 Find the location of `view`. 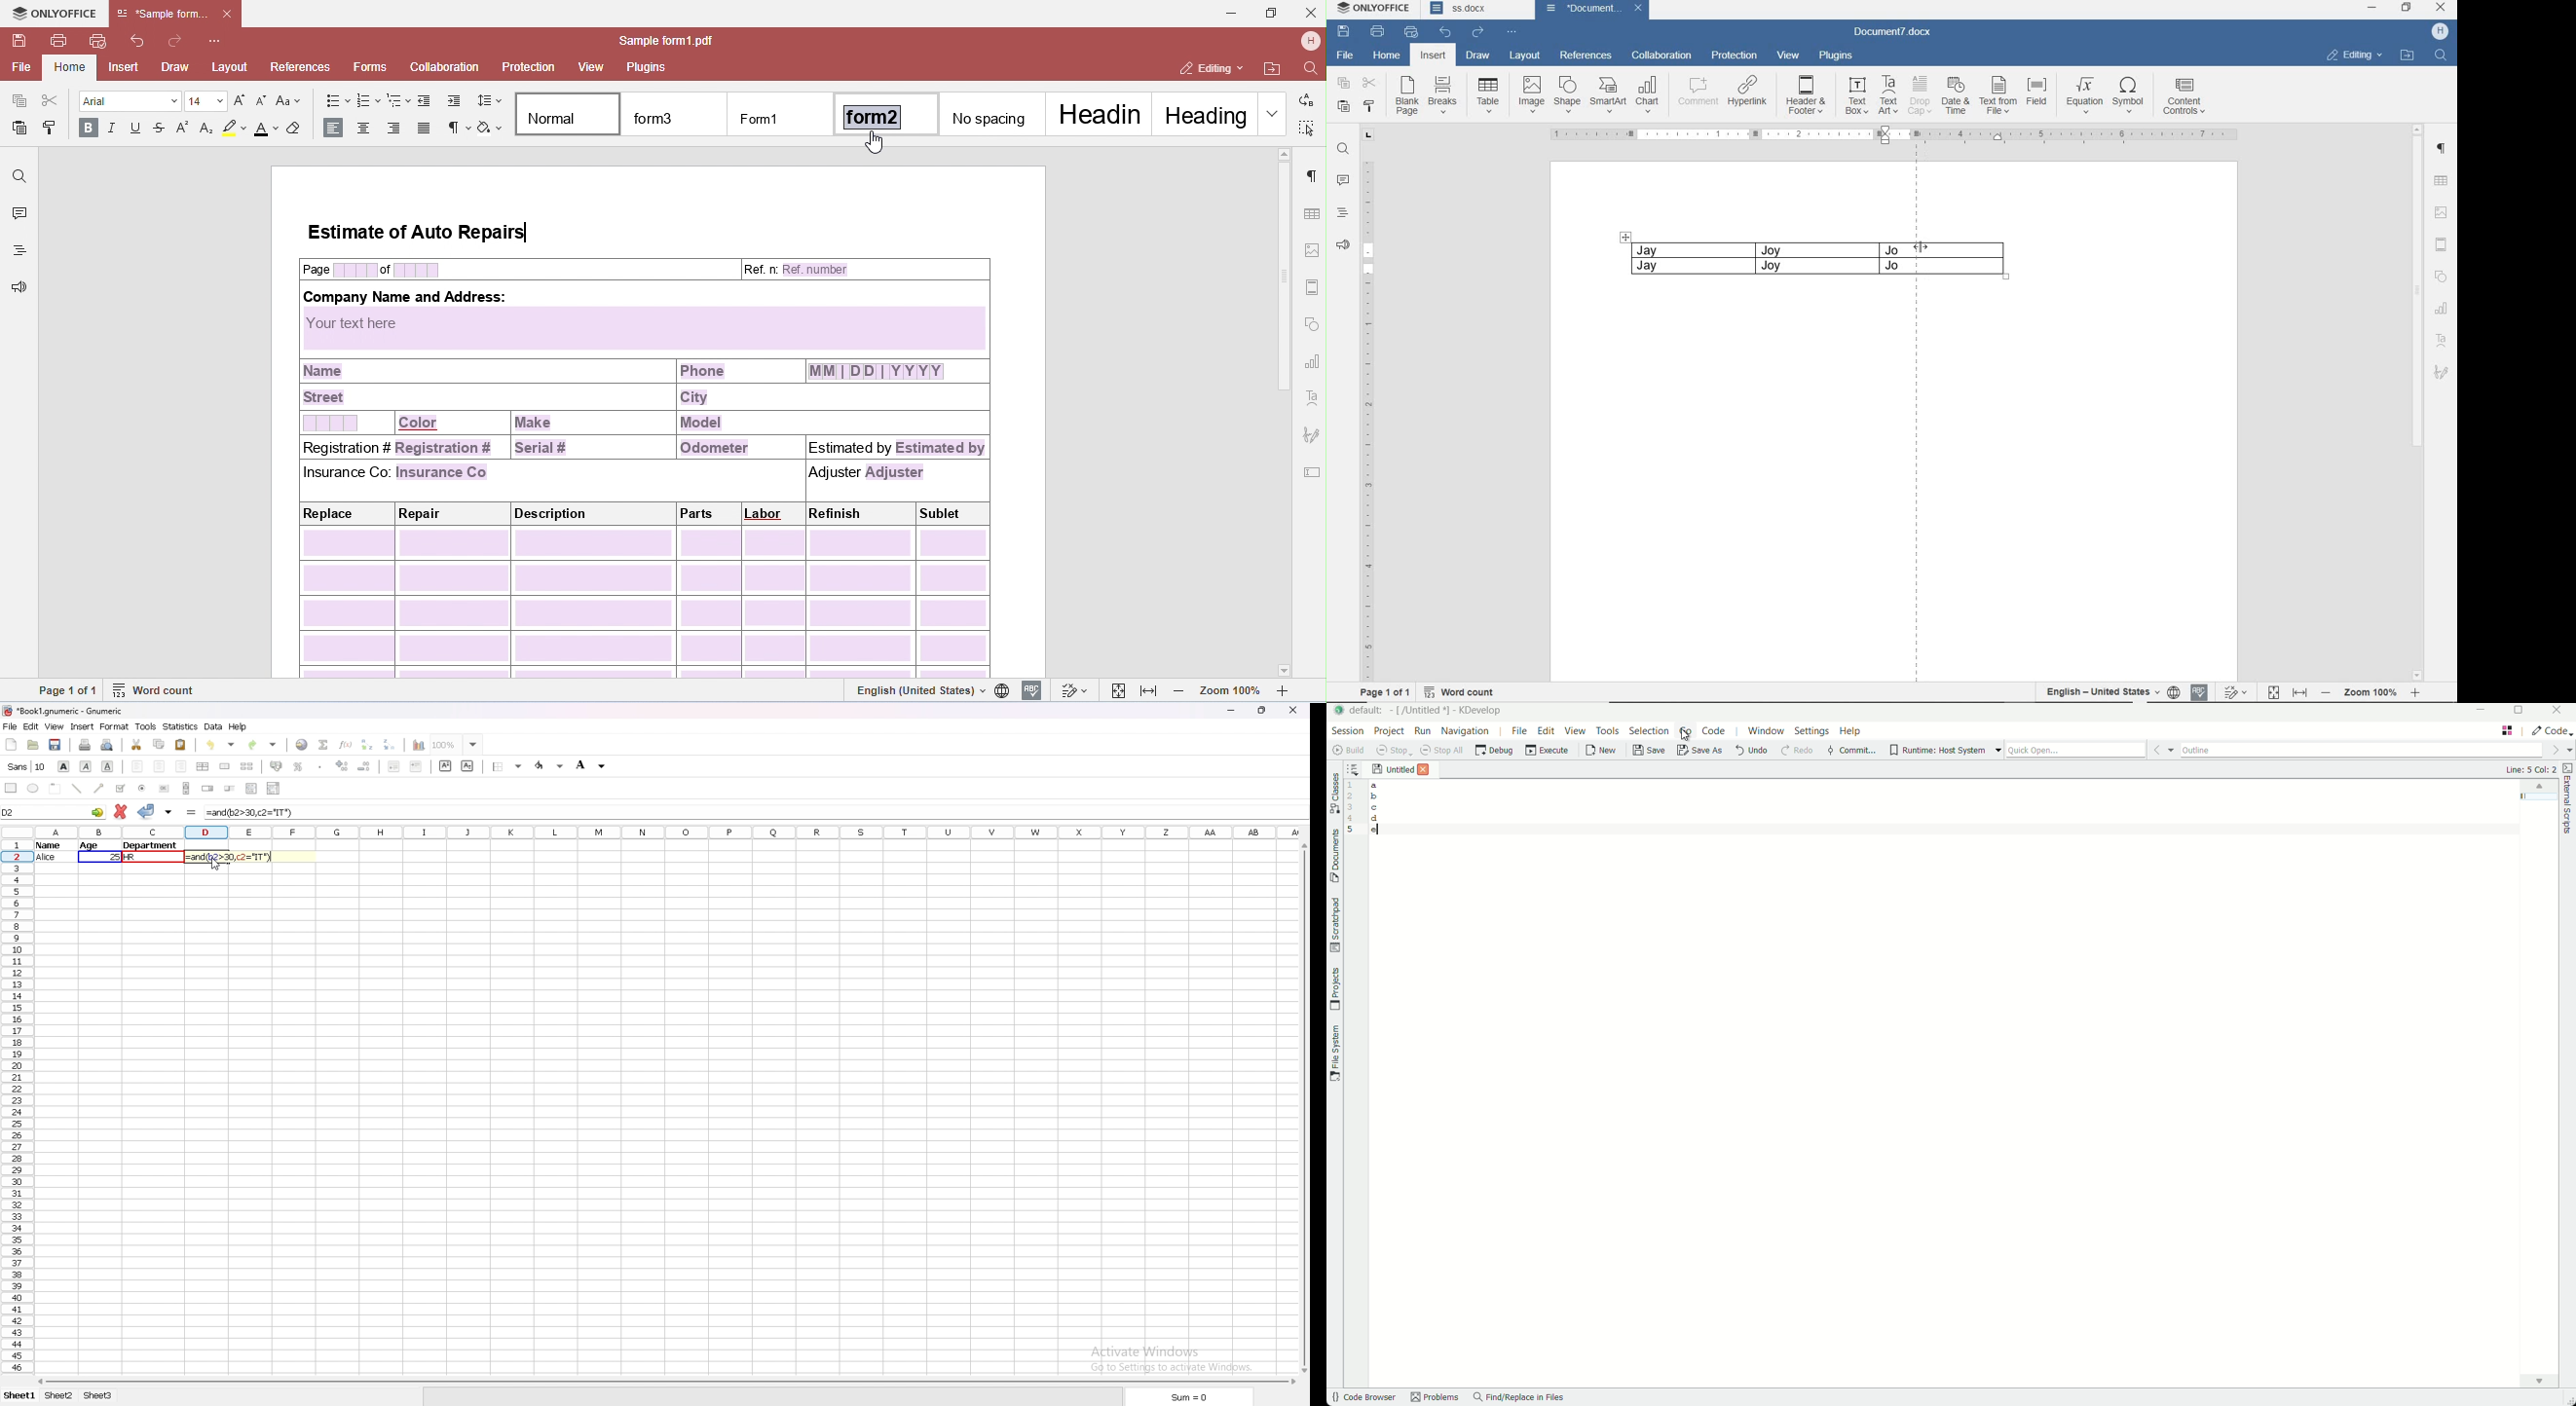

view is located at coordinates (55, 727).